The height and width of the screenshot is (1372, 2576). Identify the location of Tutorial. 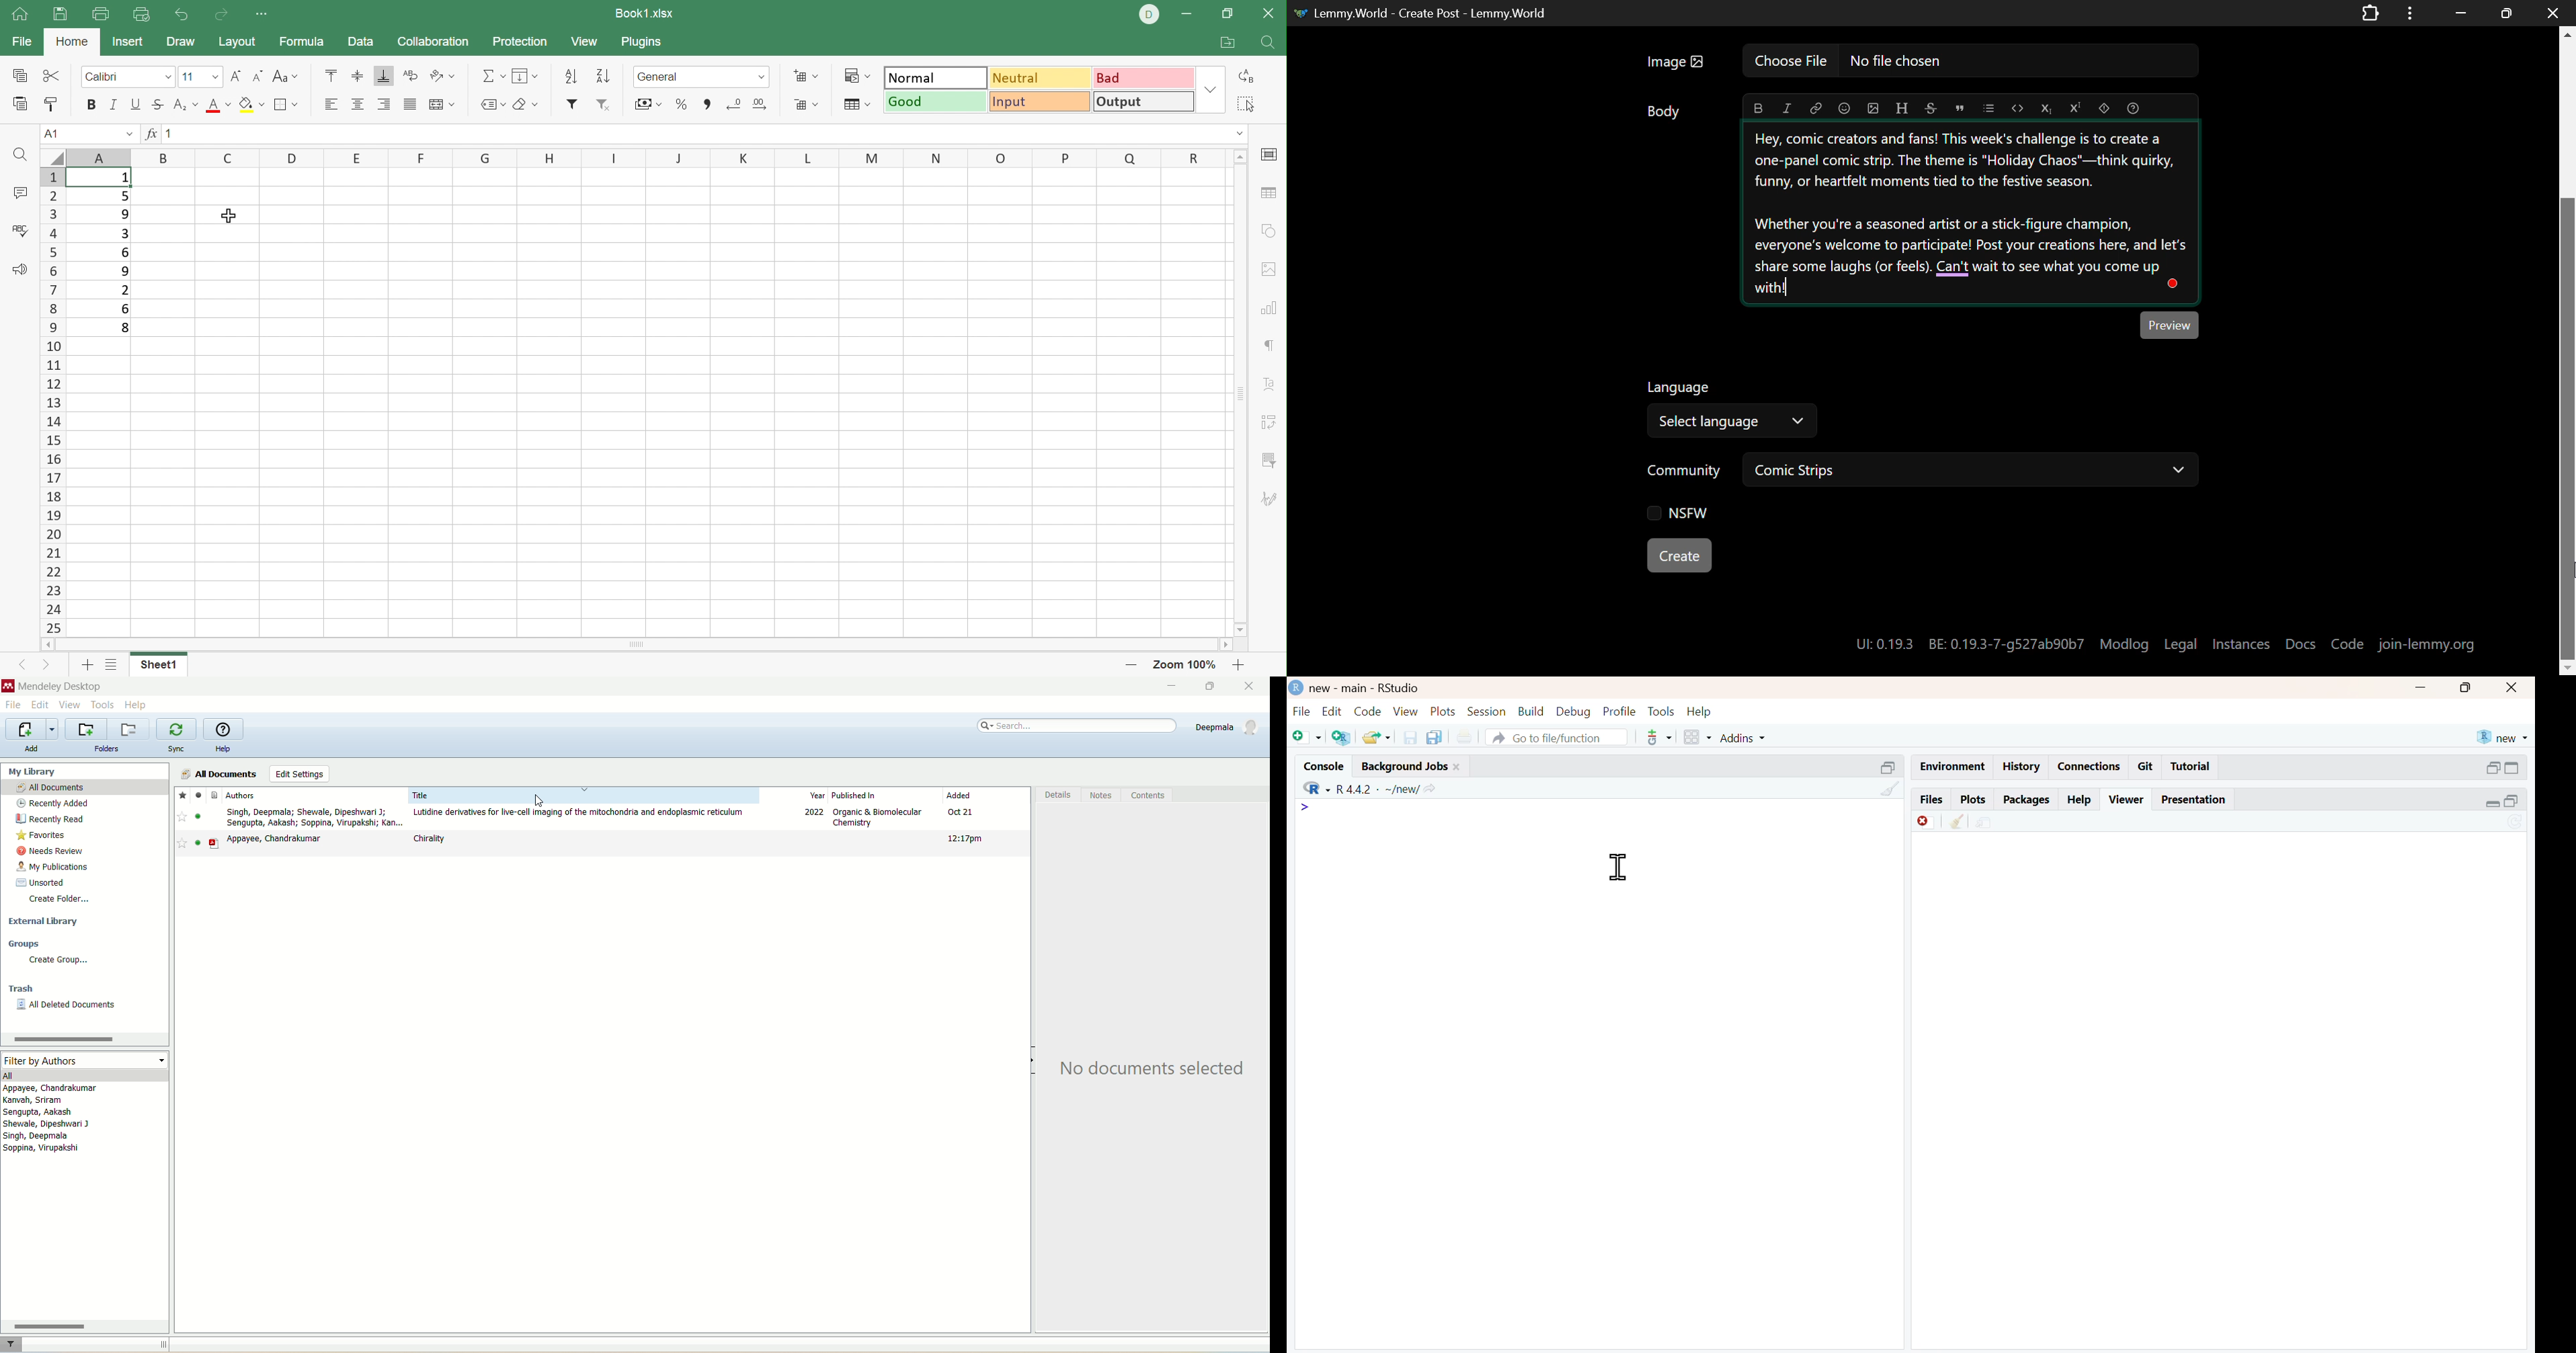
(2193, 767).